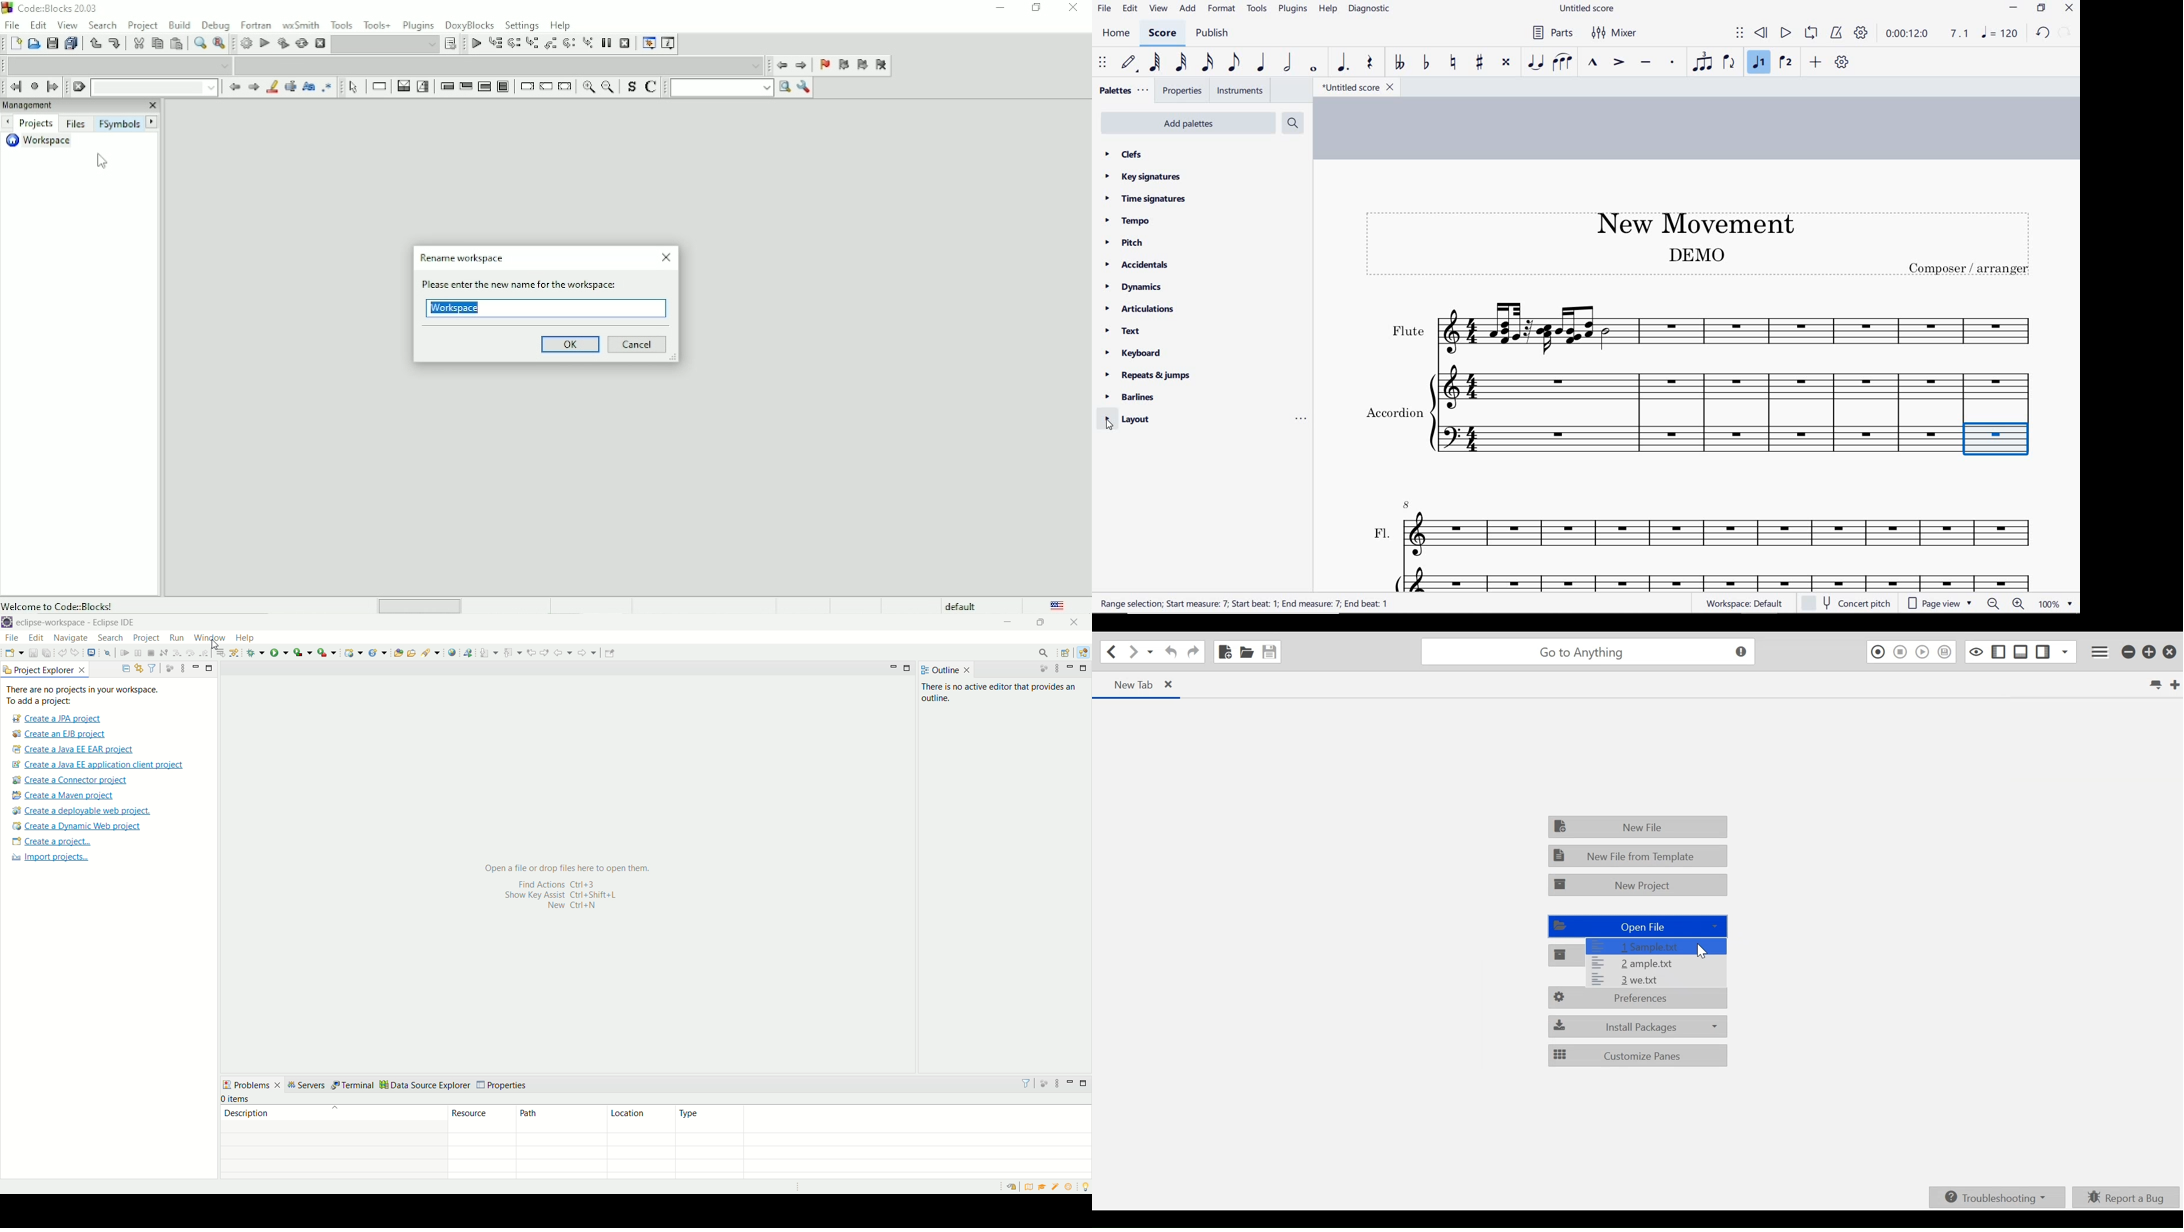 The height and width of the screenshot is (1232, 2184). What do you see at coordinates (1454, 63) in the screenshot?
I see `toggle natural` at bounding box center [1454, 63].